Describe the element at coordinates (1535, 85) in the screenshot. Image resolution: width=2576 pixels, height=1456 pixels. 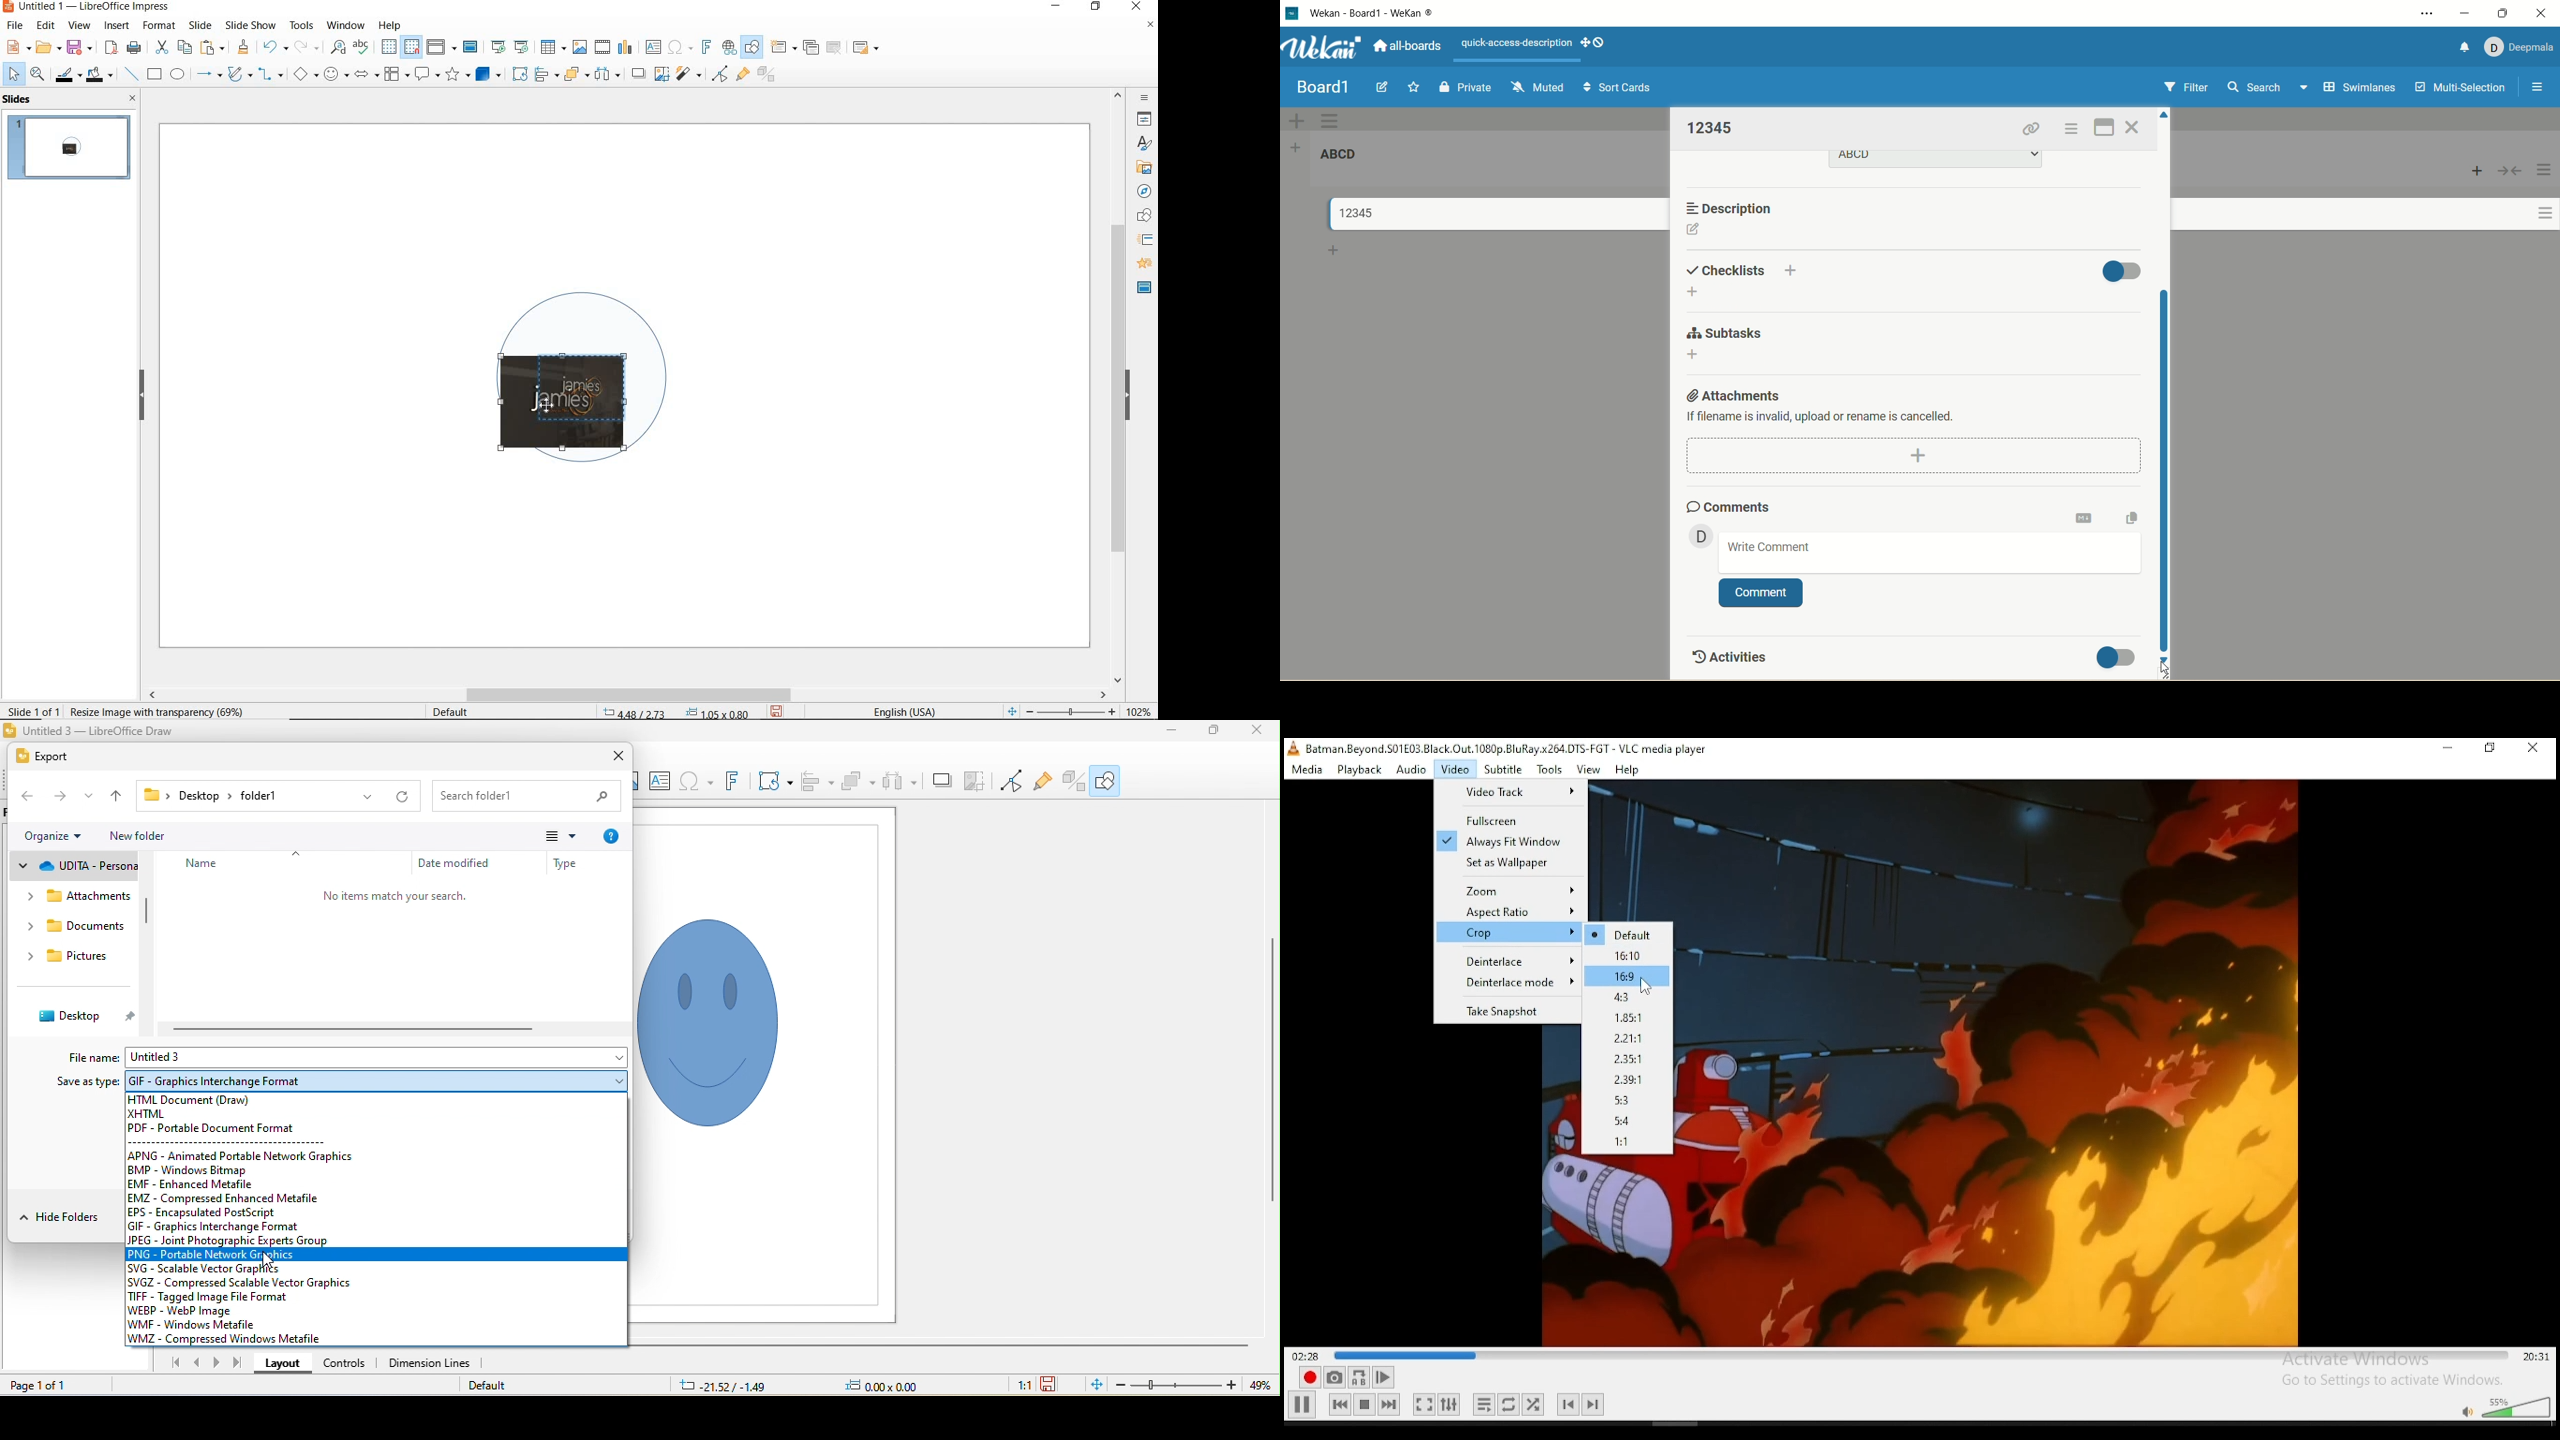
I see `muted` at that location.